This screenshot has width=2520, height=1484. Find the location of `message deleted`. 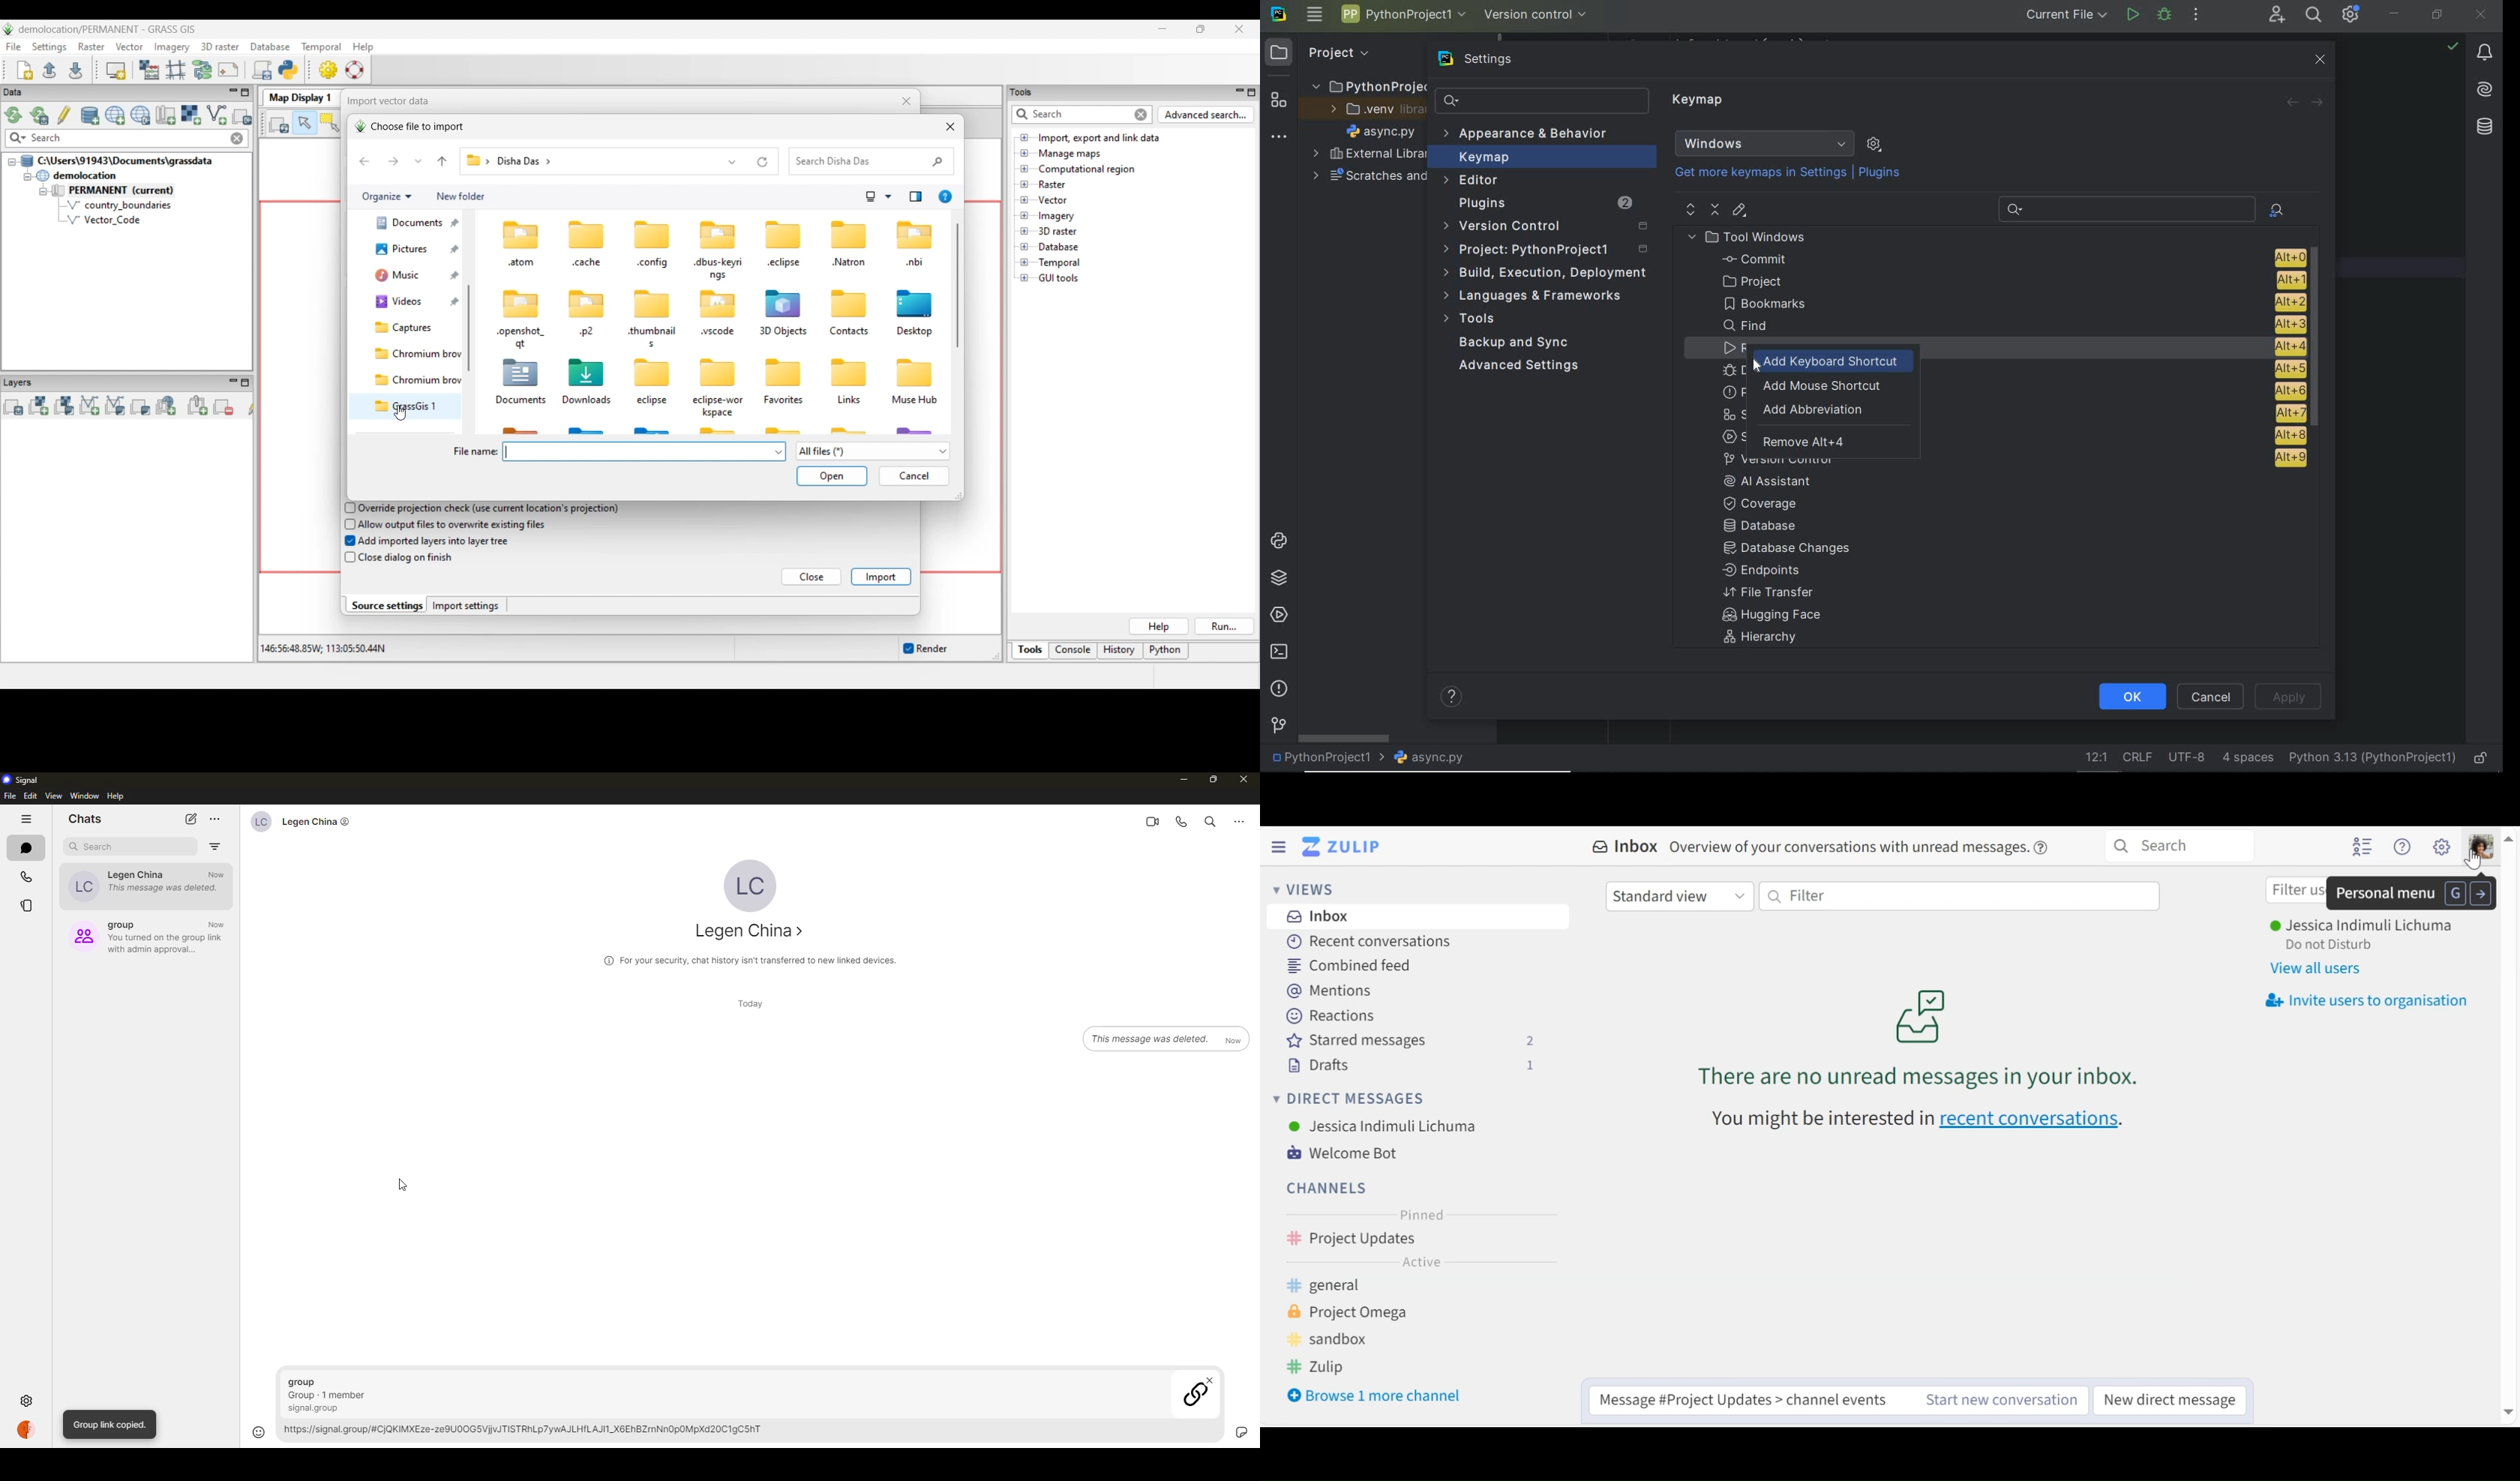

message deleted is located at coordinates (1167, 1037).